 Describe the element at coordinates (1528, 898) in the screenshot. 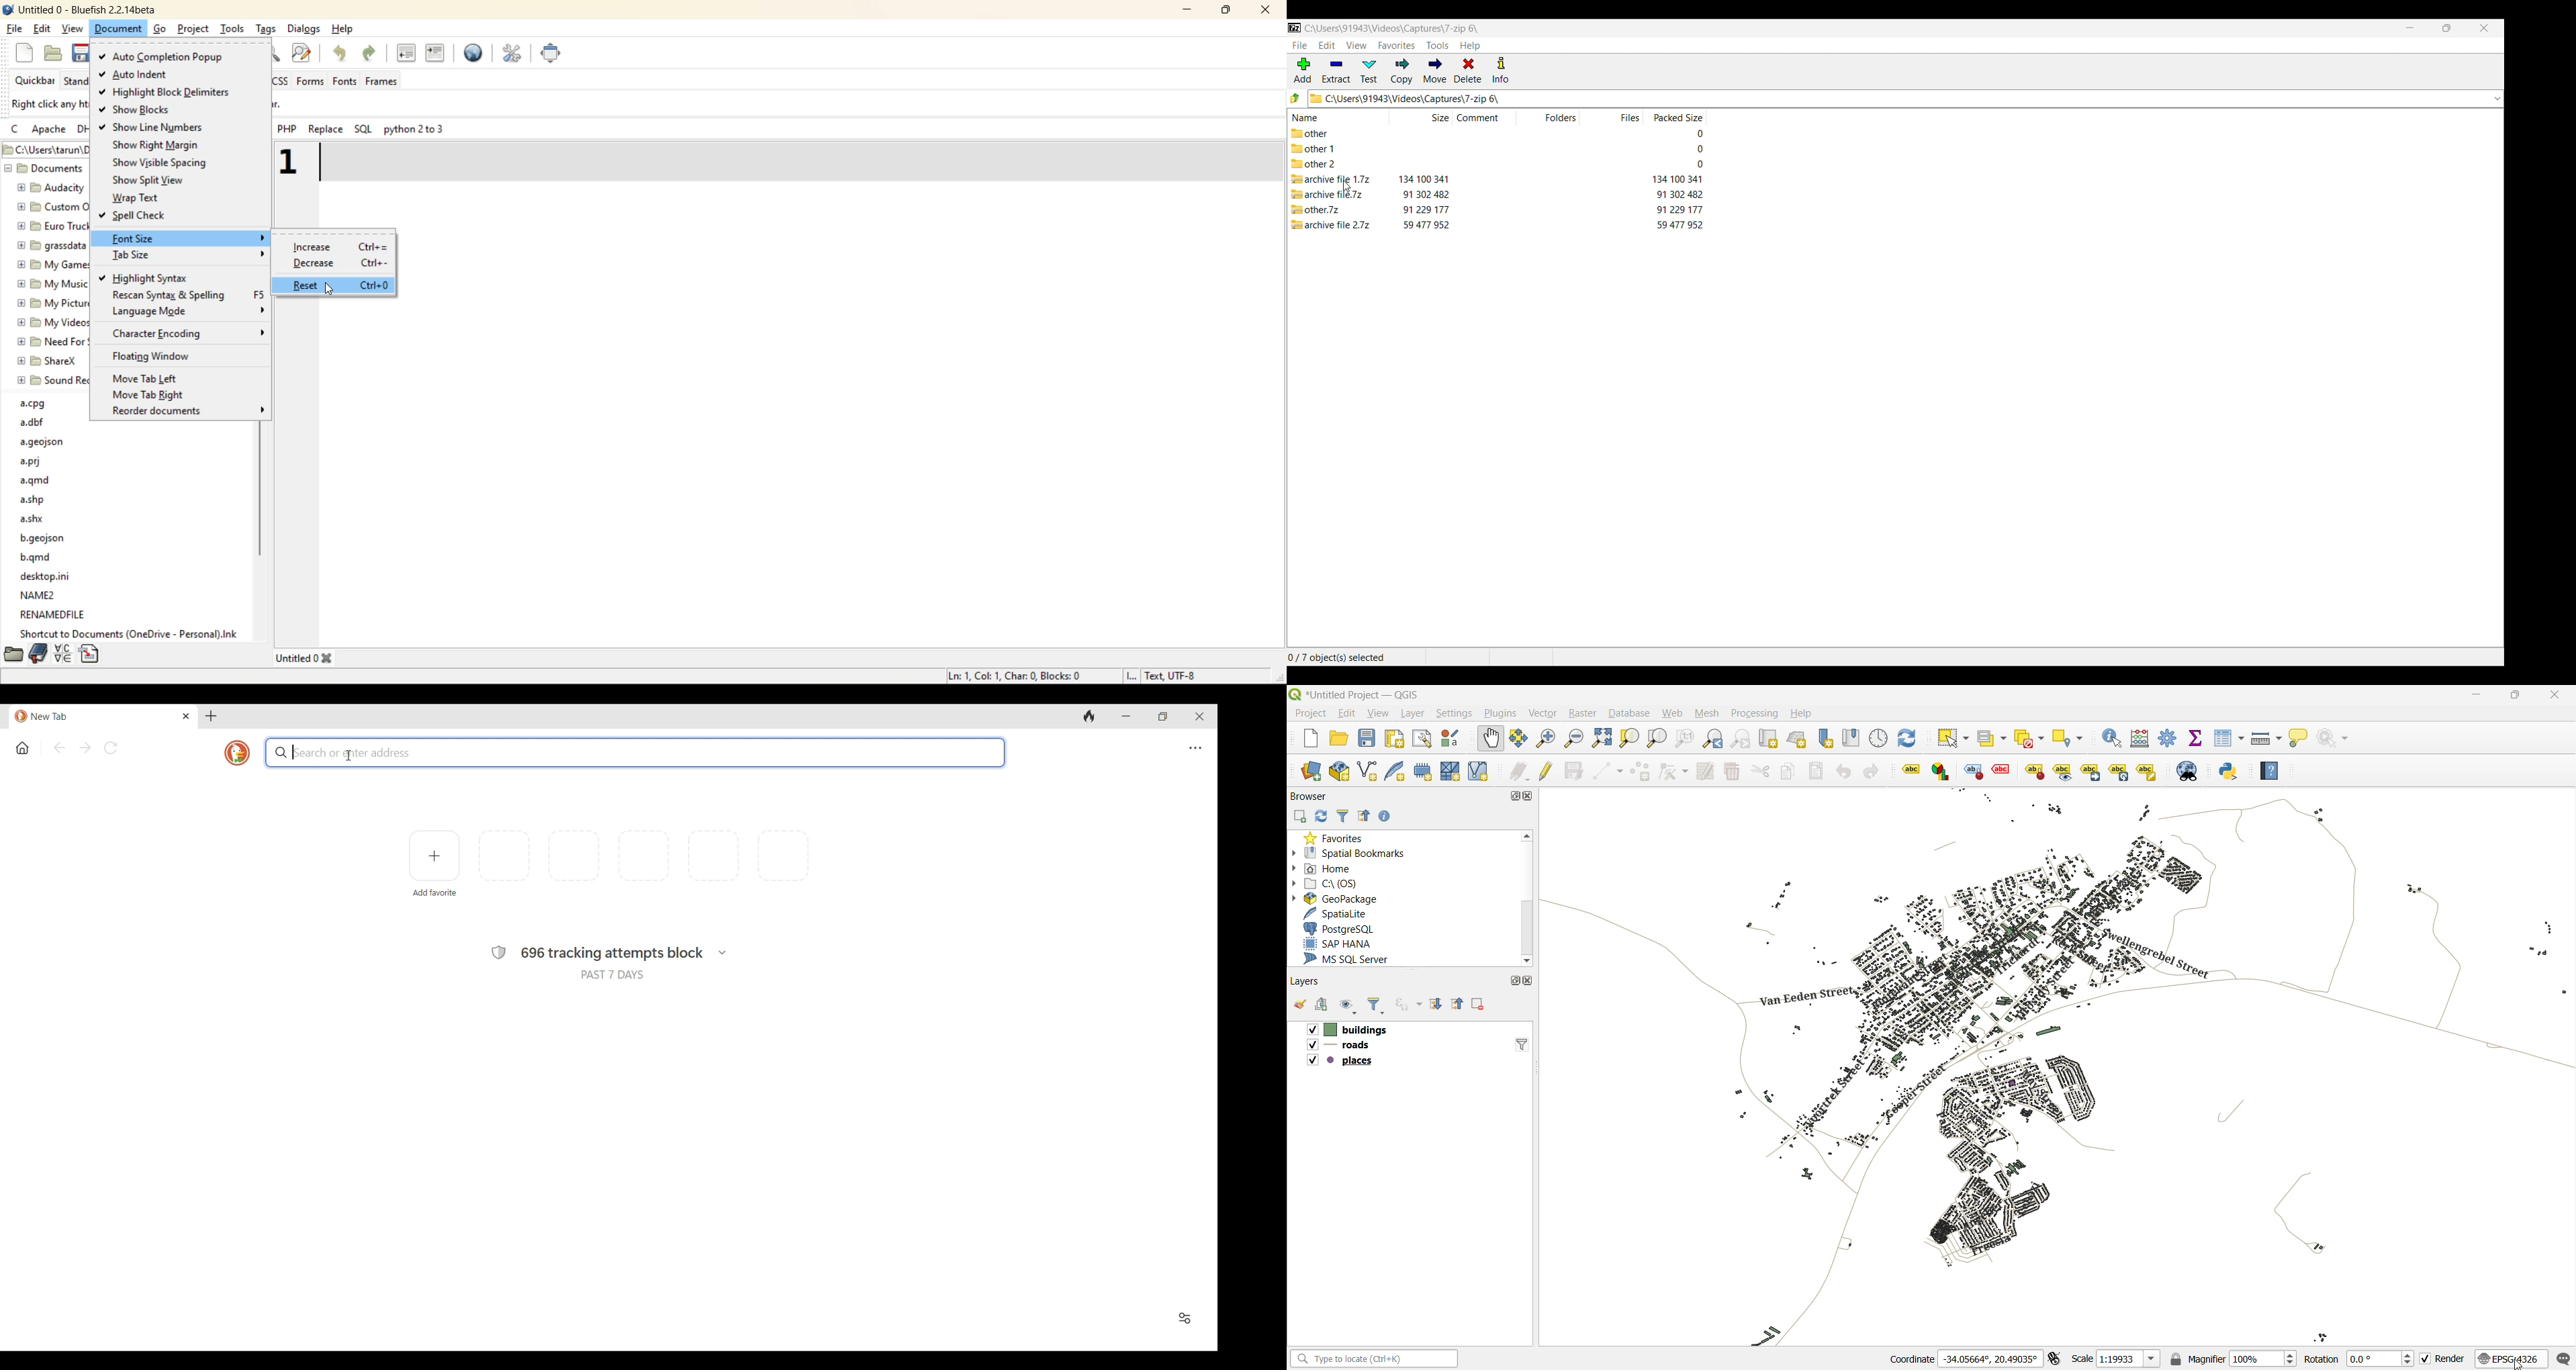

I see `vertical scroll bar` at that location.